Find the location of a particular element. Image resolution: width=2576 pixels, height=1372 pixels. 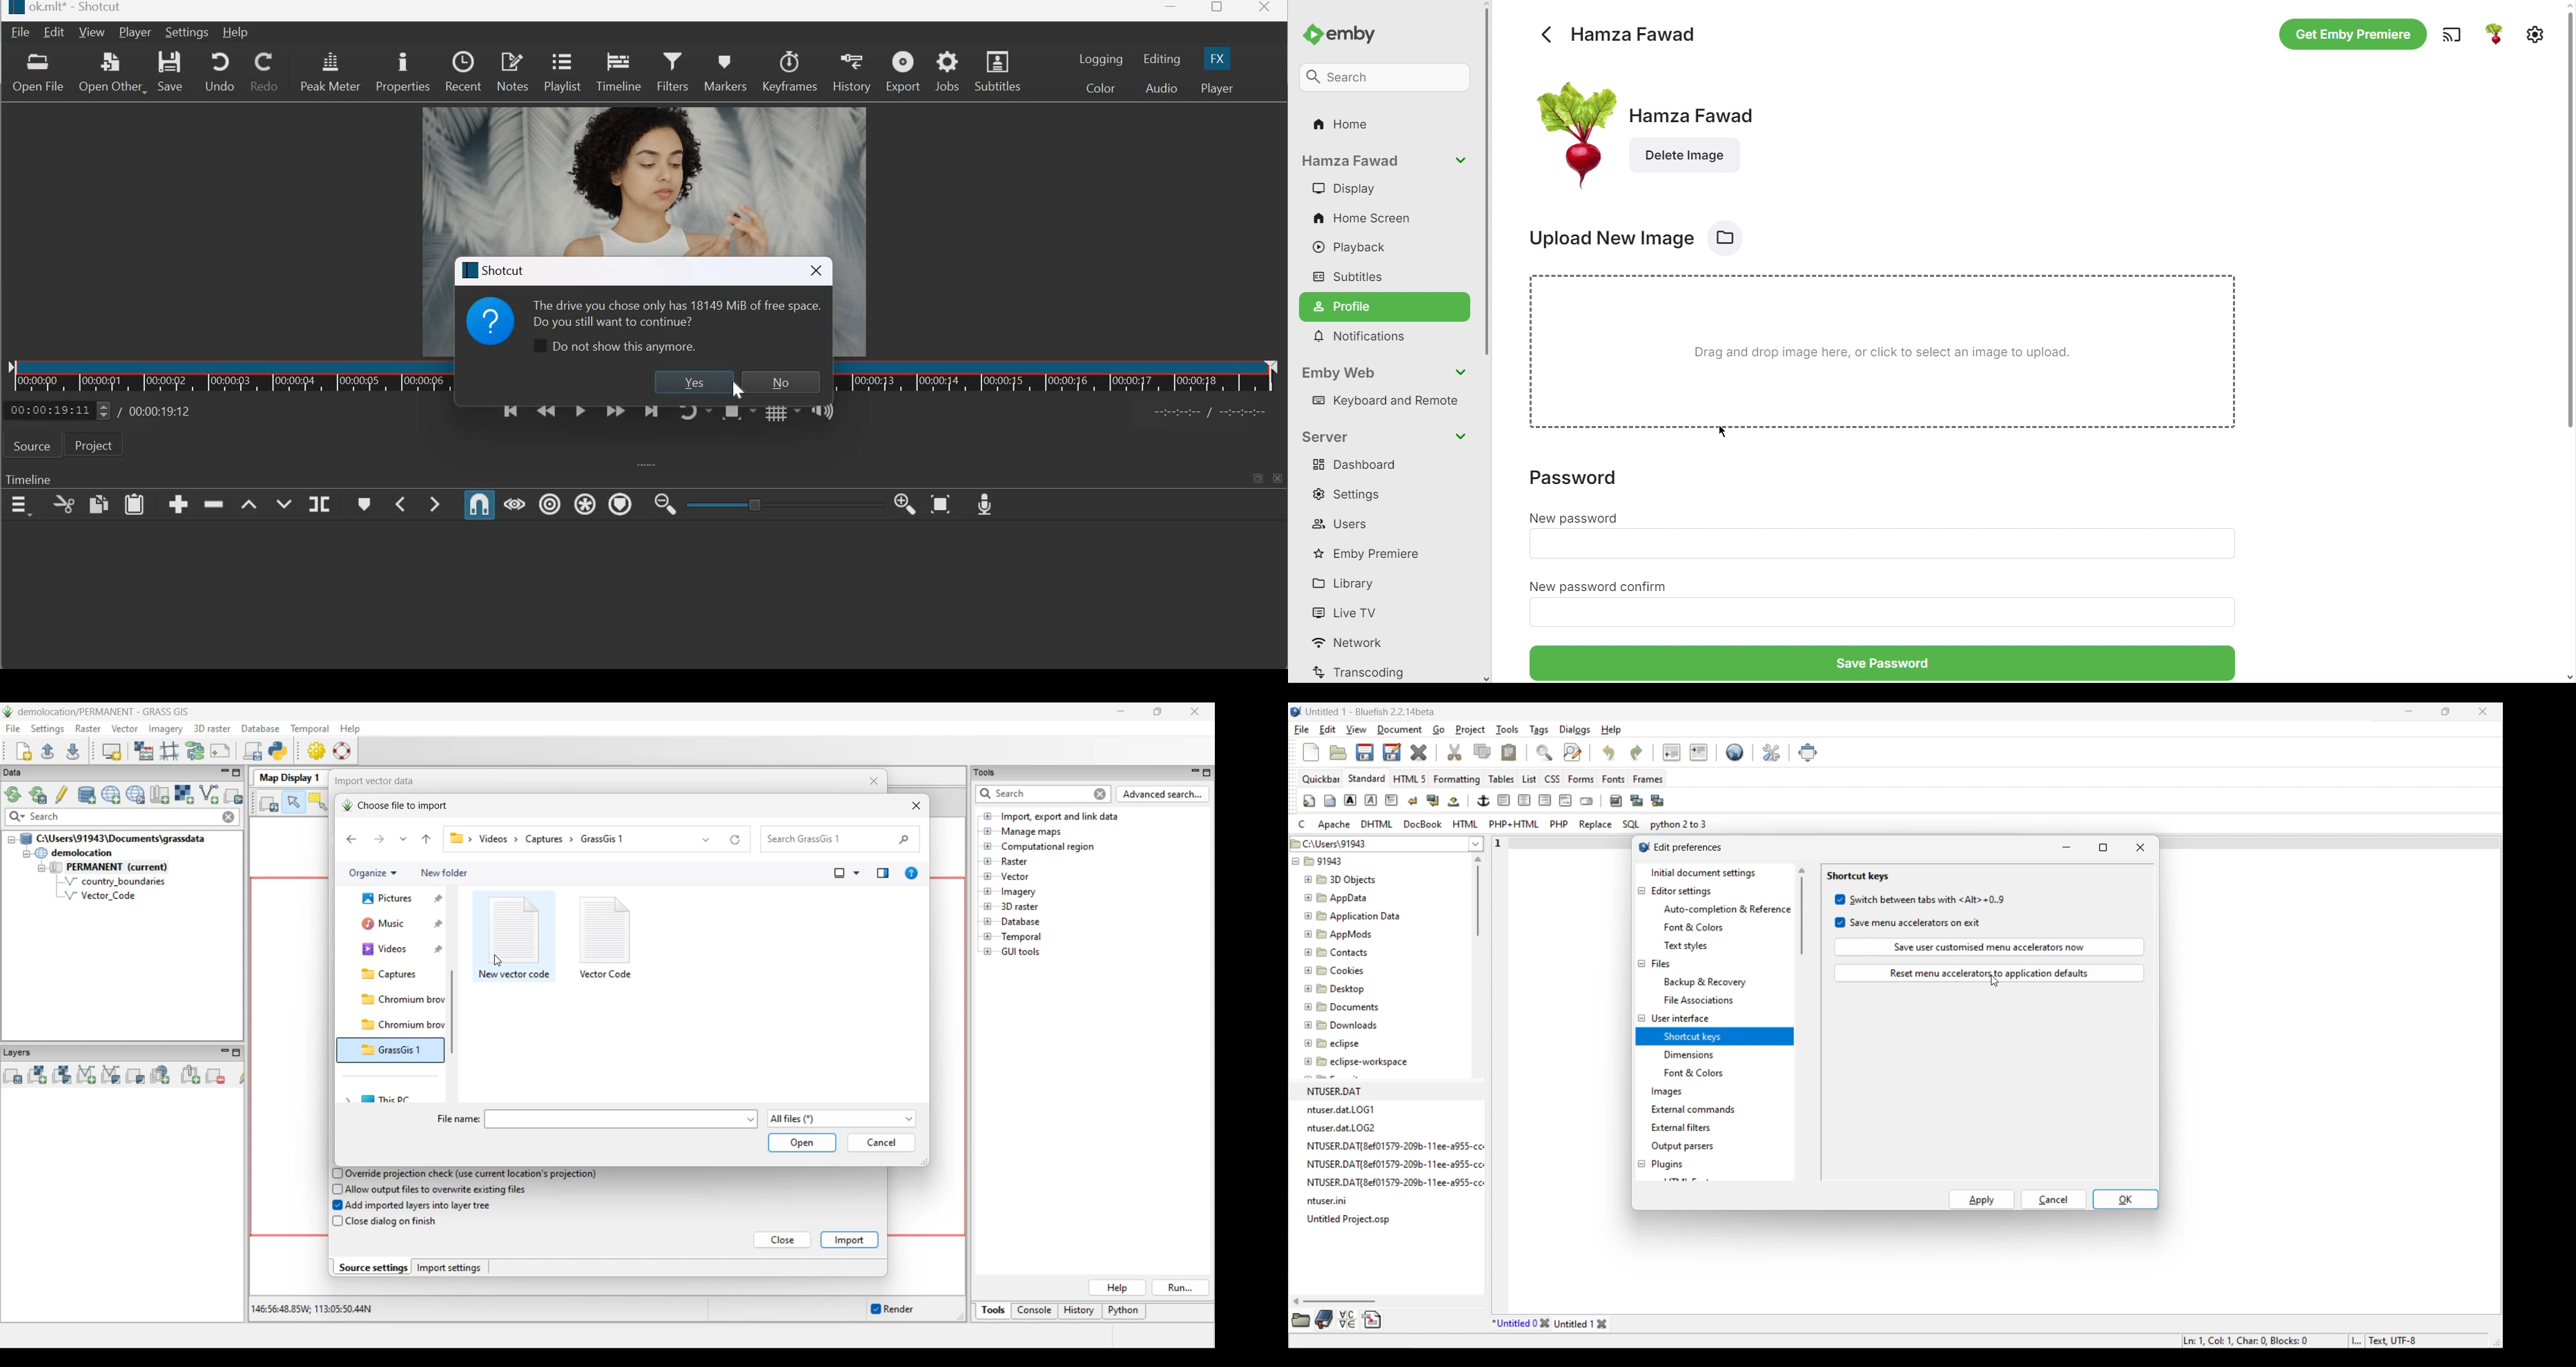

Properties is located at coordinates (403, 72).